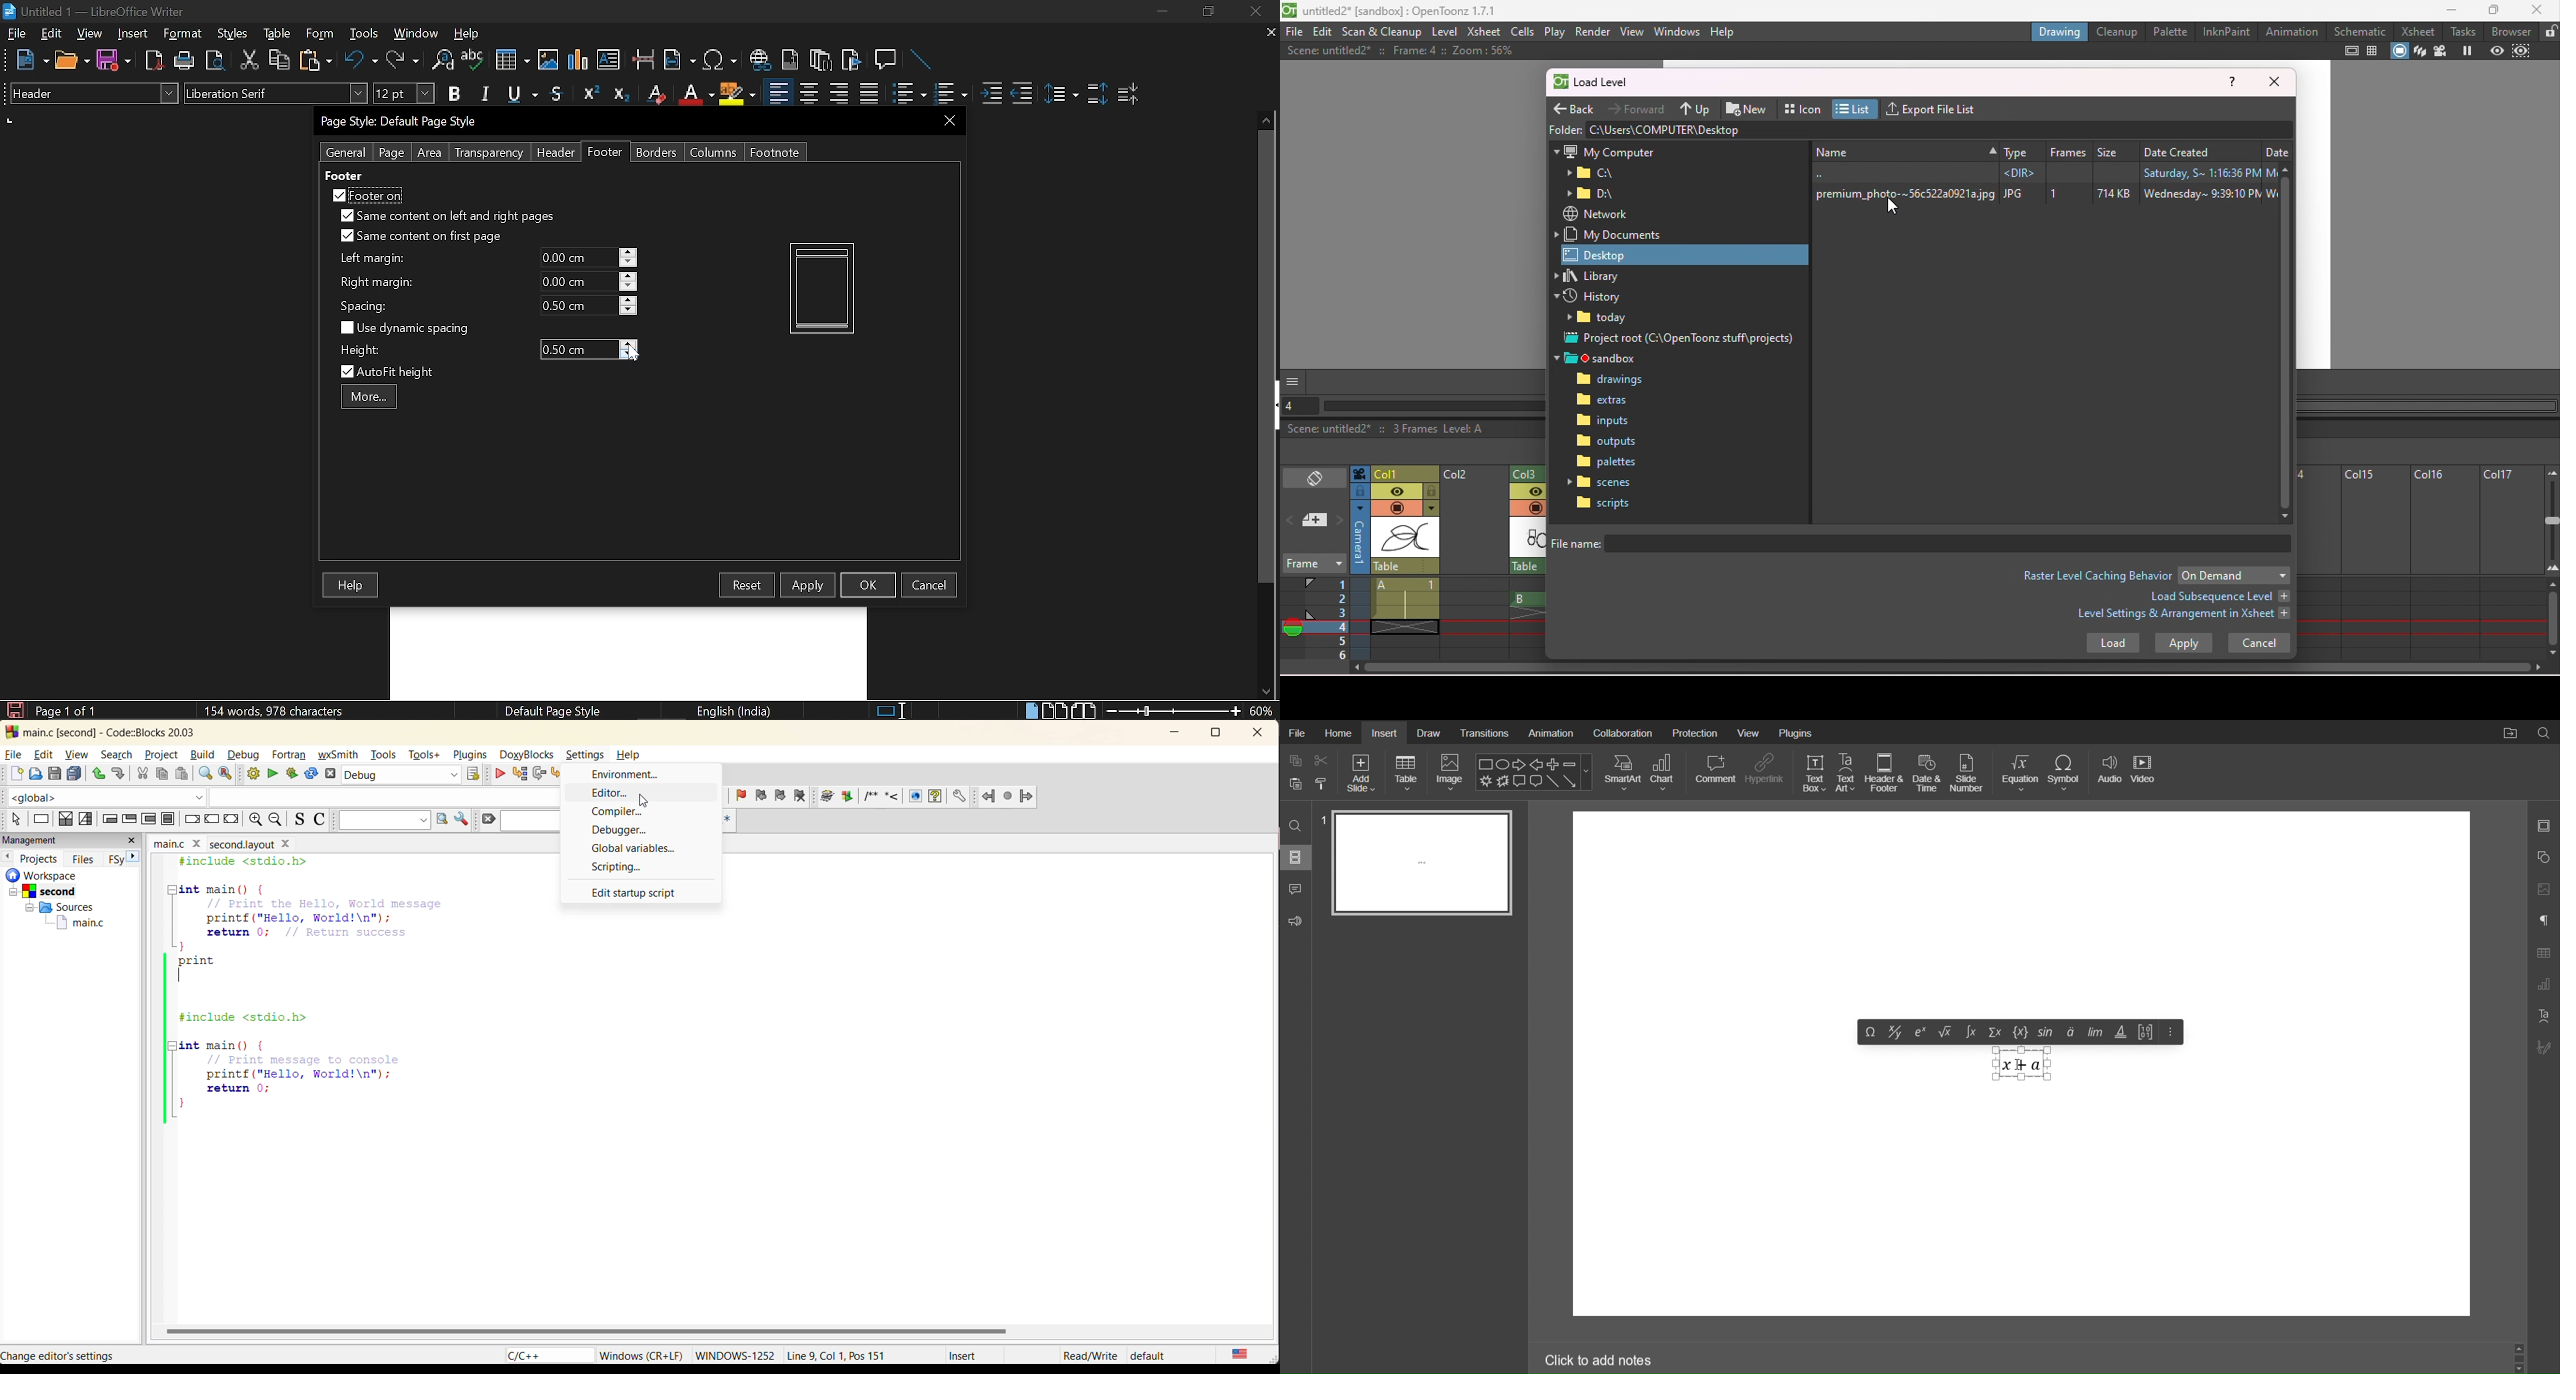 This screenshot has width=2576, height=1400. Describe the element at coordinates (276, 822) in the screenshot. I see `zoom in` at that location.